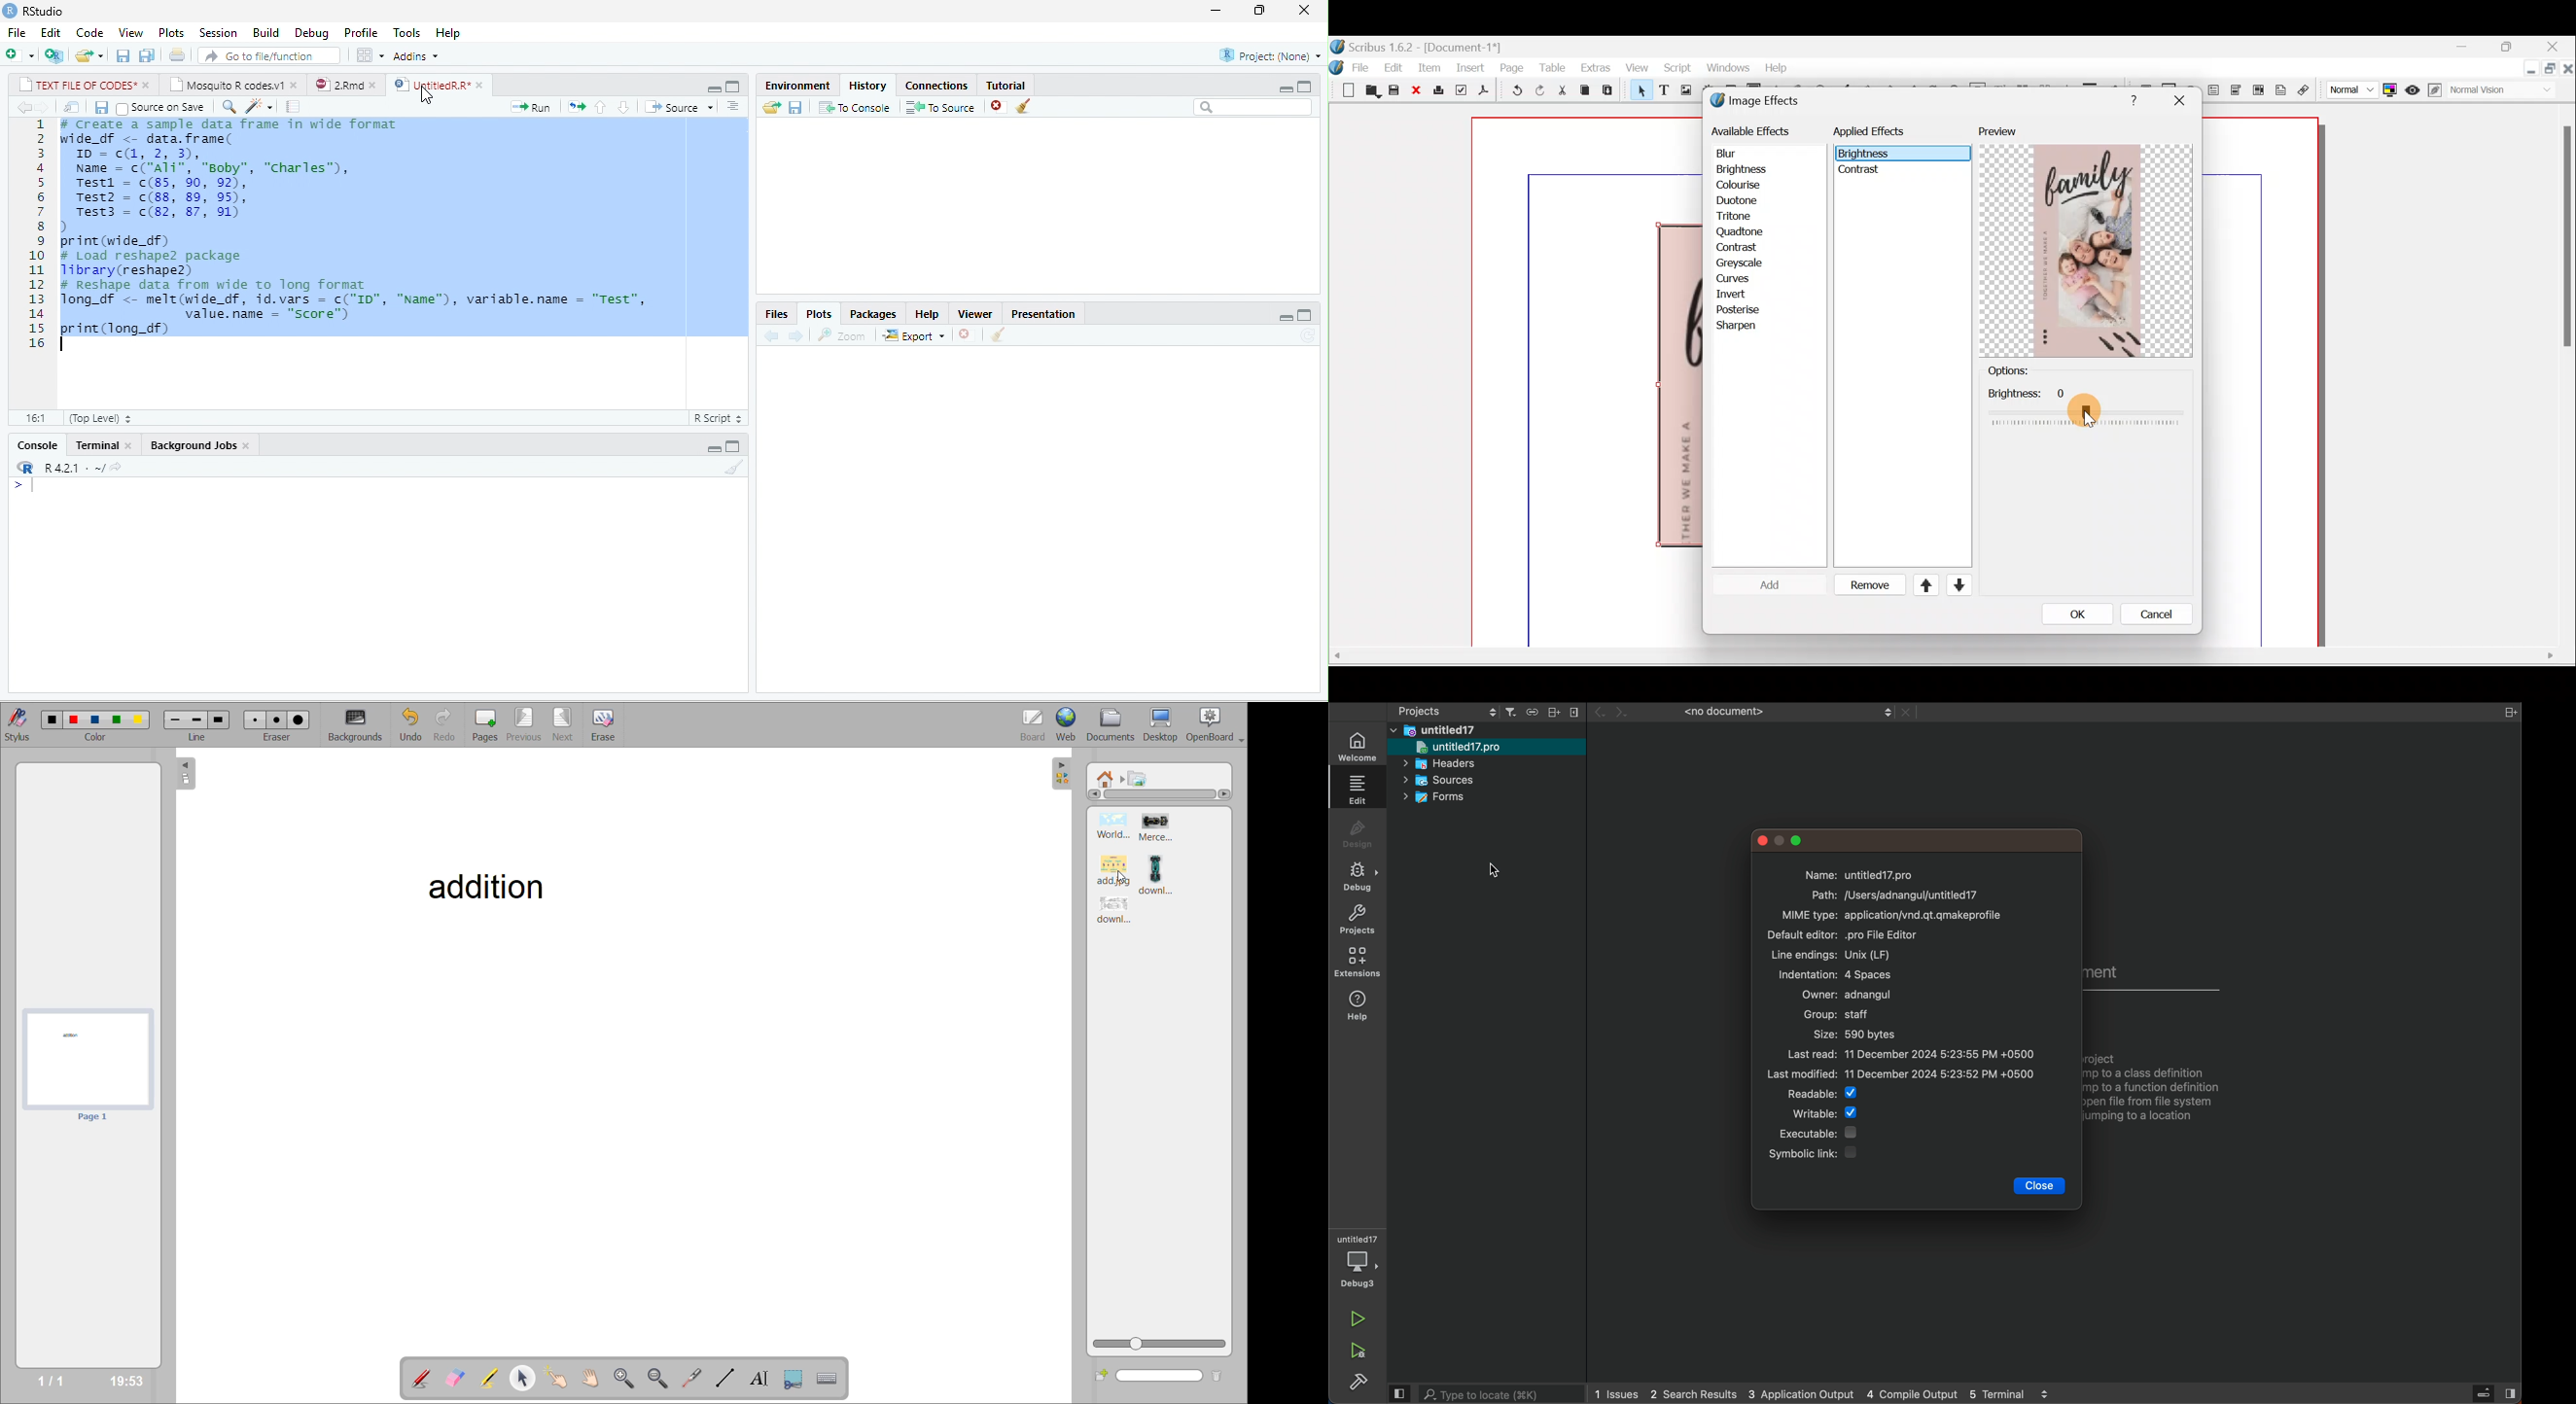 This screenshot has height=1428, width=2576. I want to click on open in new window, so click(71, 107).